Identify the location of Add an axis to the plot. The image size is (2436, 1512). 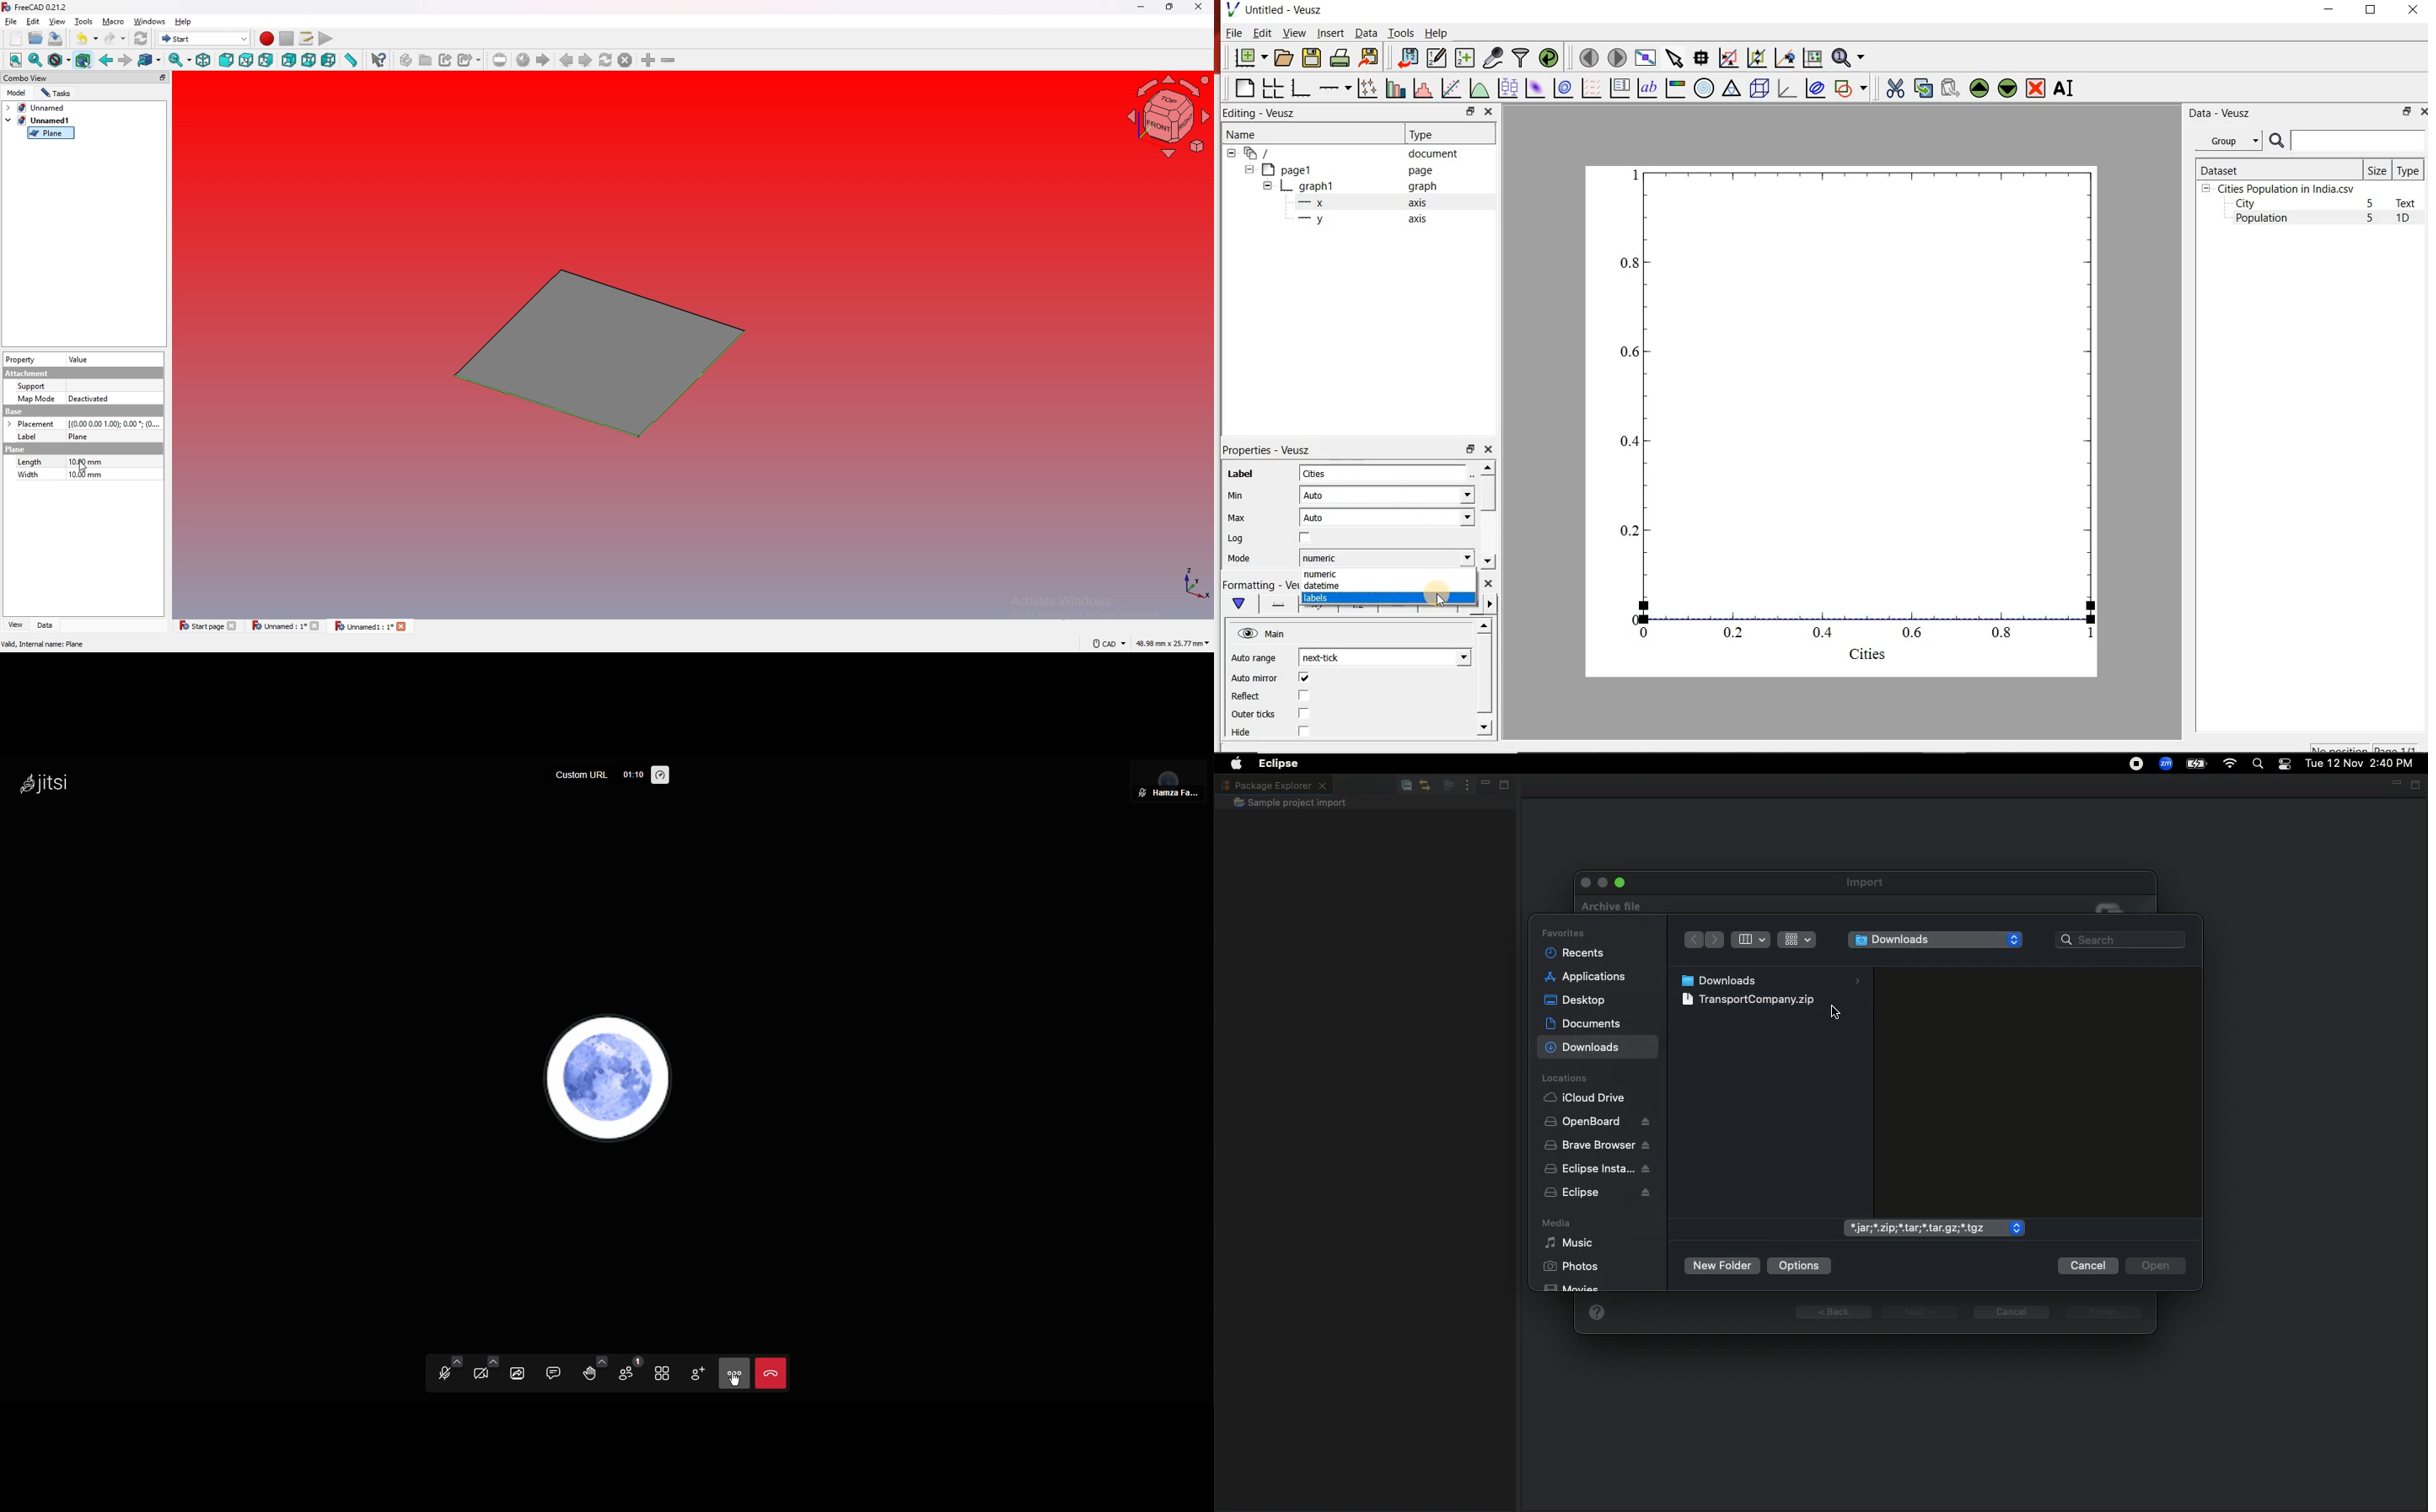
(1335, 86).